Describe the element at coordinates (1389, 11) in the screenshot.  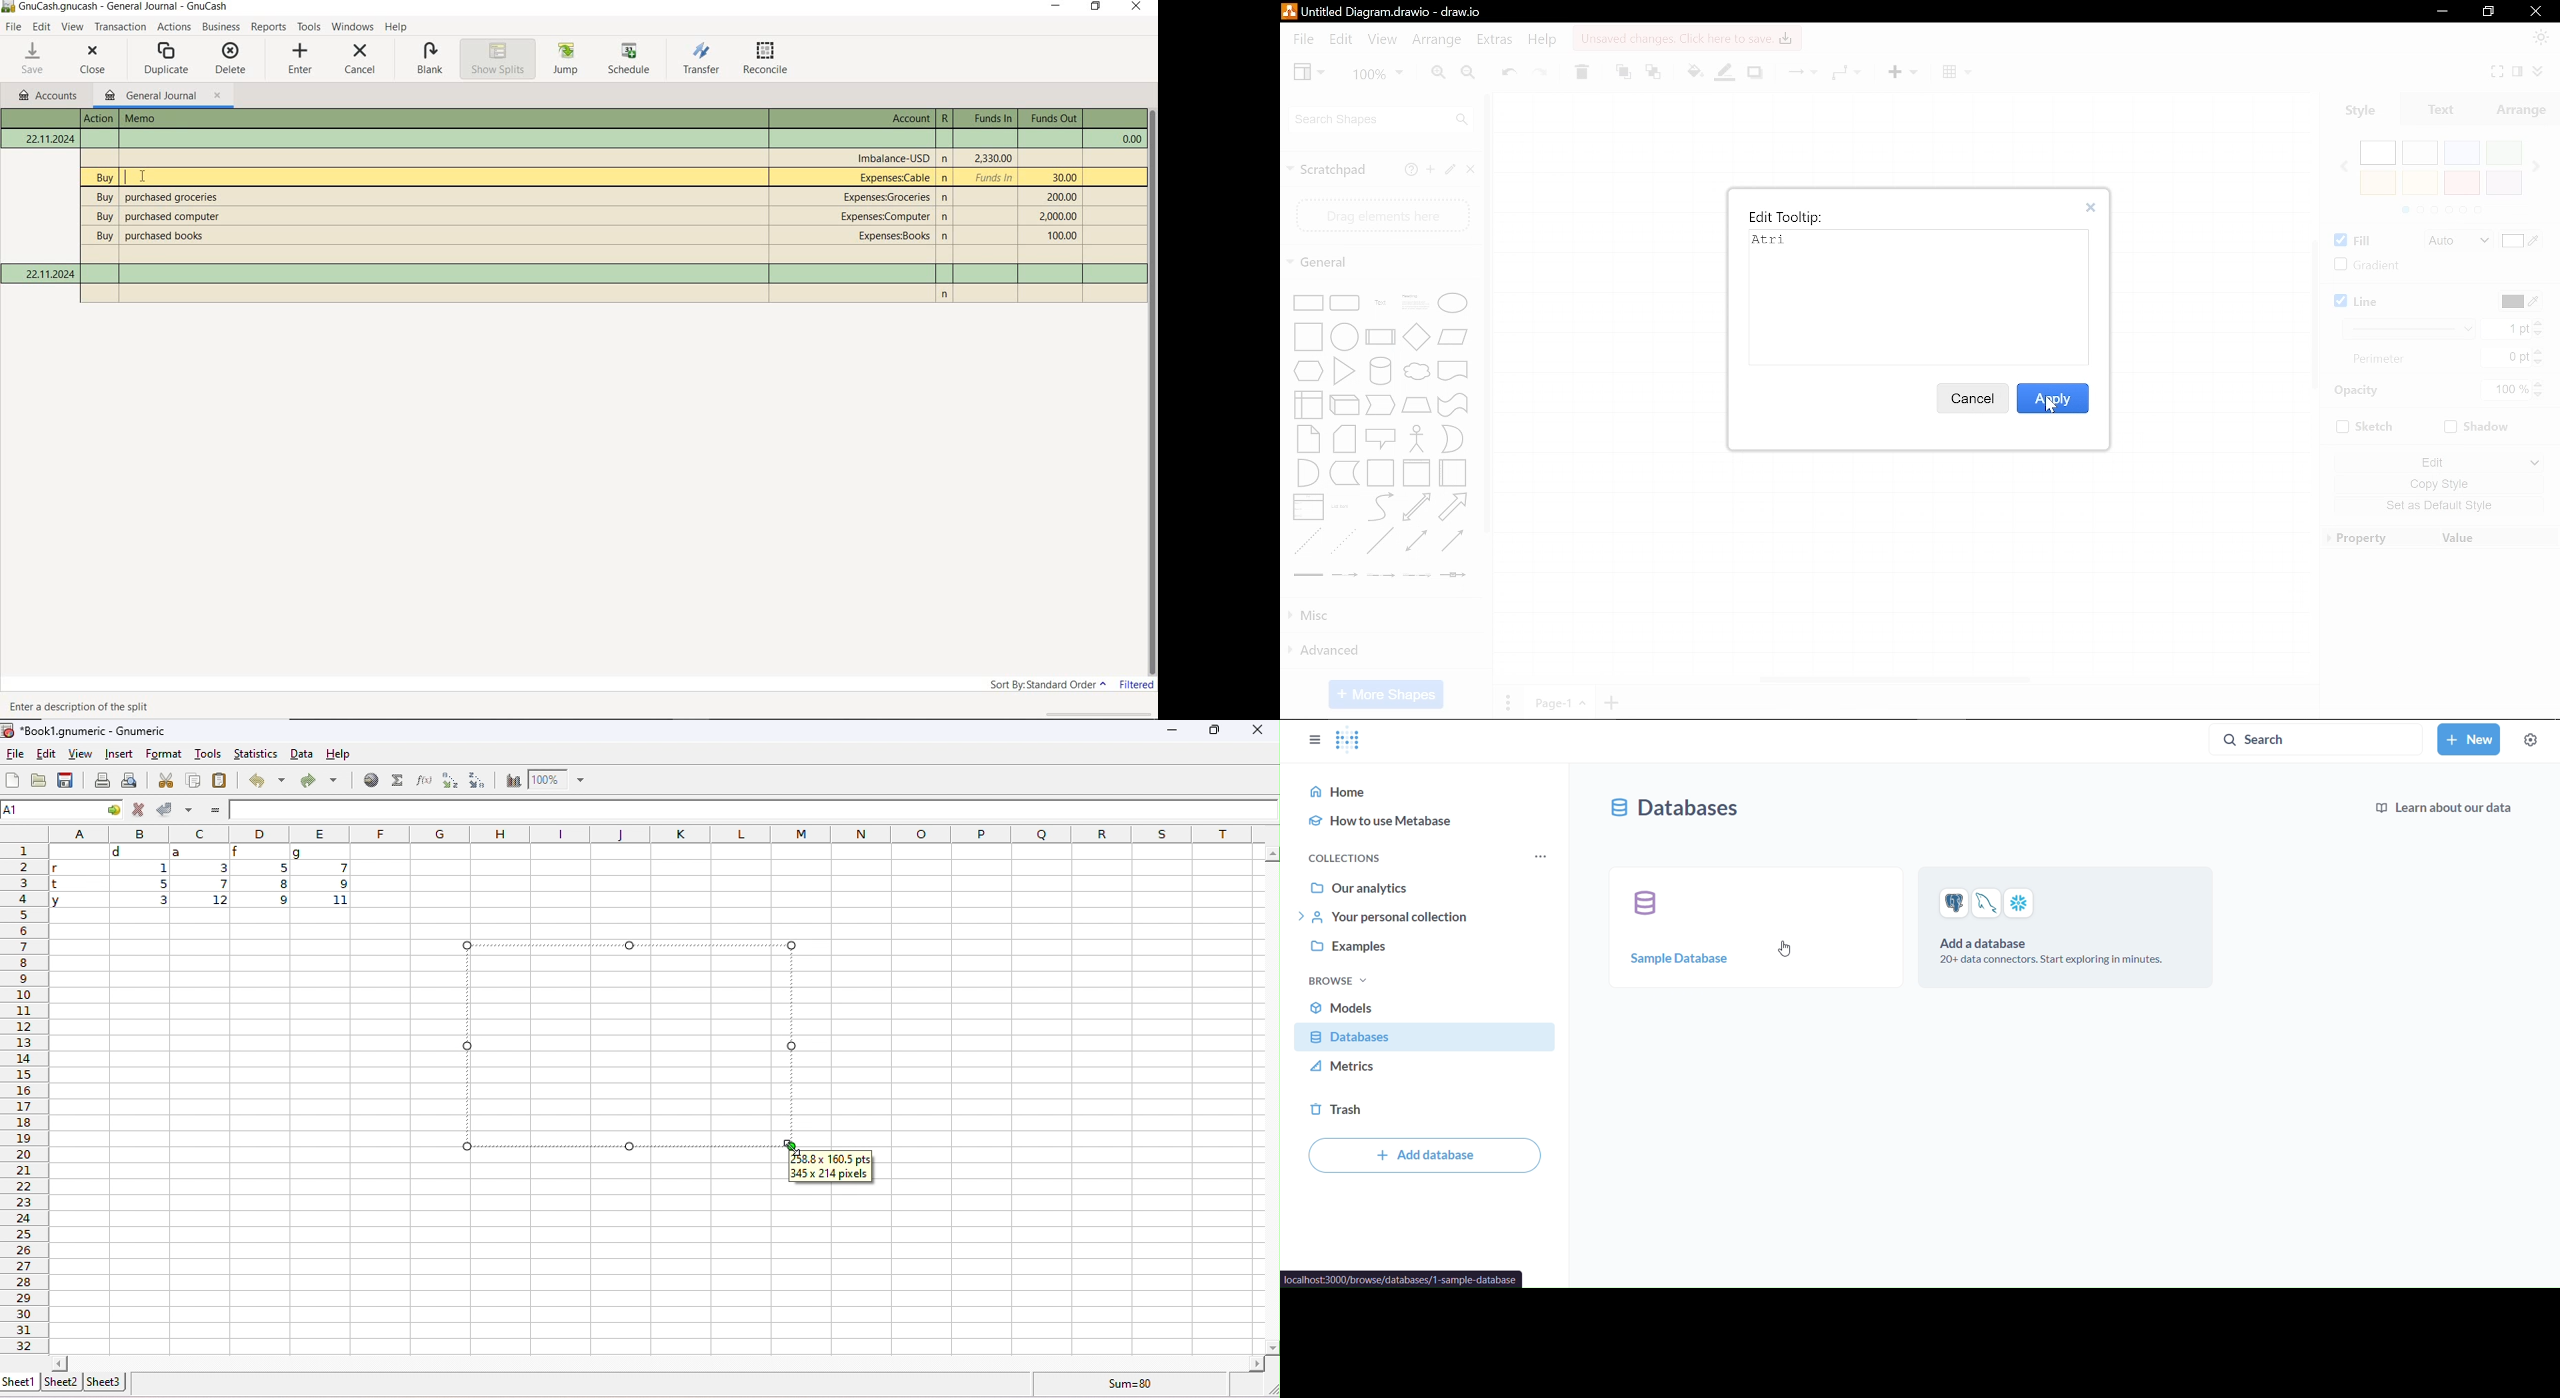
I see `Current file  - Untitled Diagram.drawio - draw.io` at that location.